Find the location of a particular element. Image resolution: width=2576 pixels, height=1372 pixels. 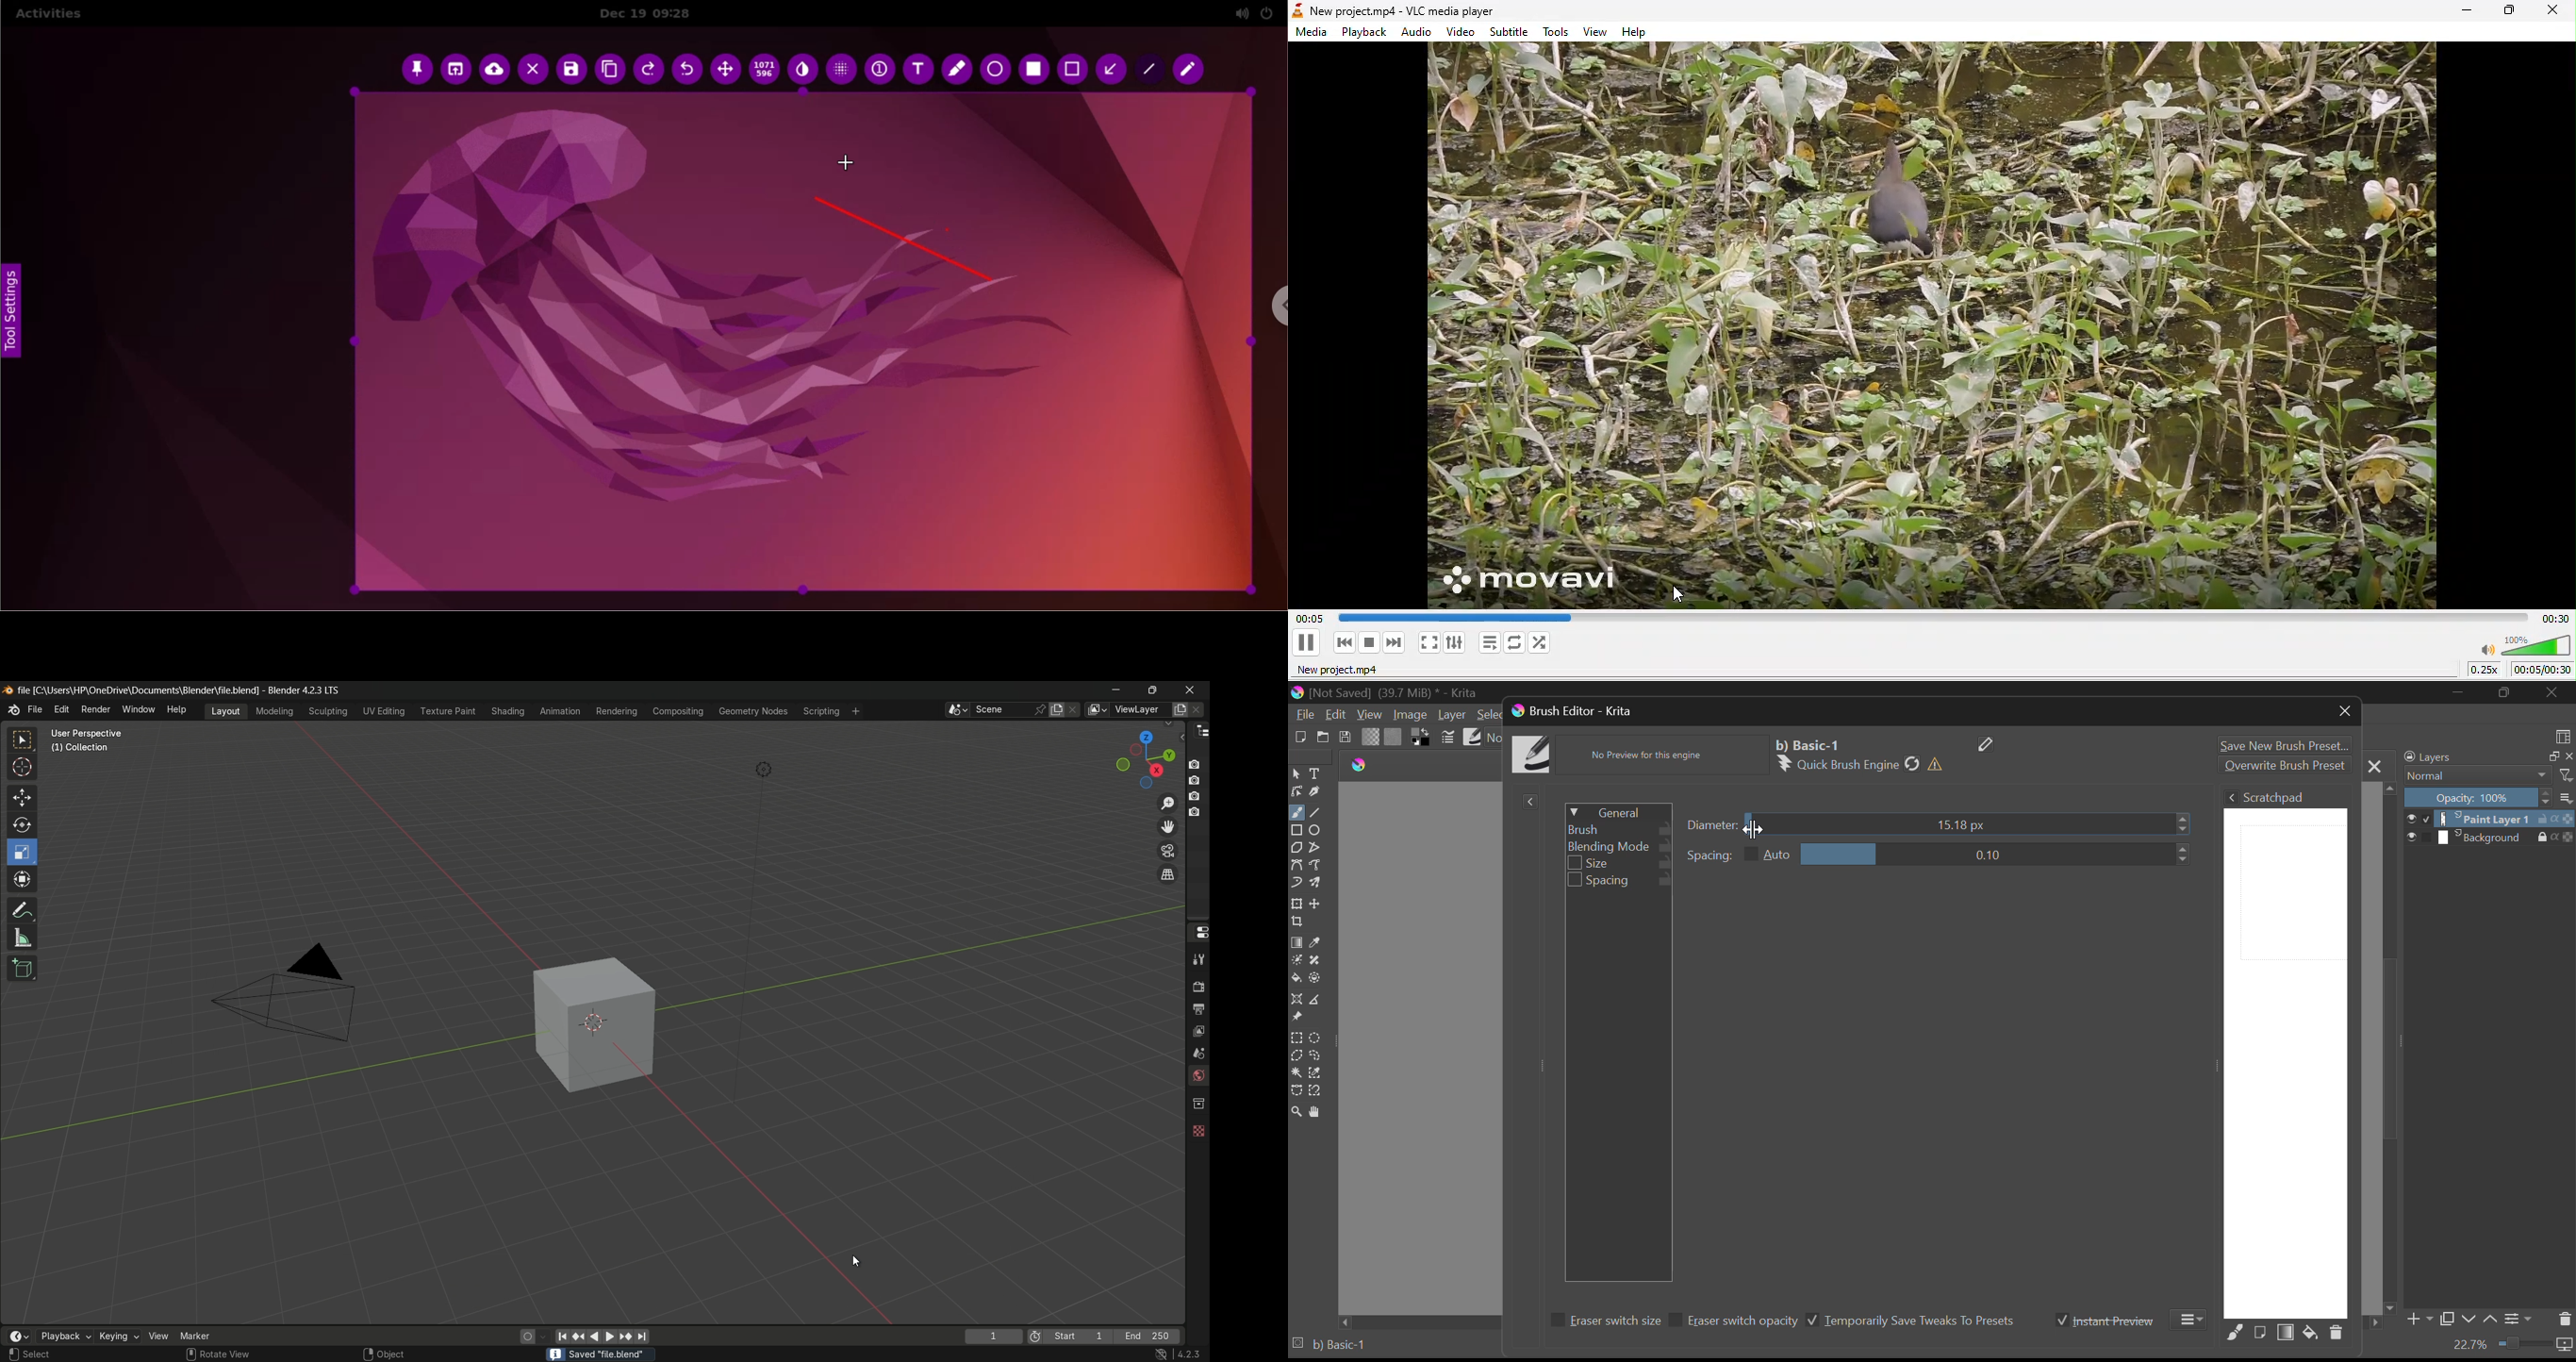

outliner is located at coordinates (1199, 730).